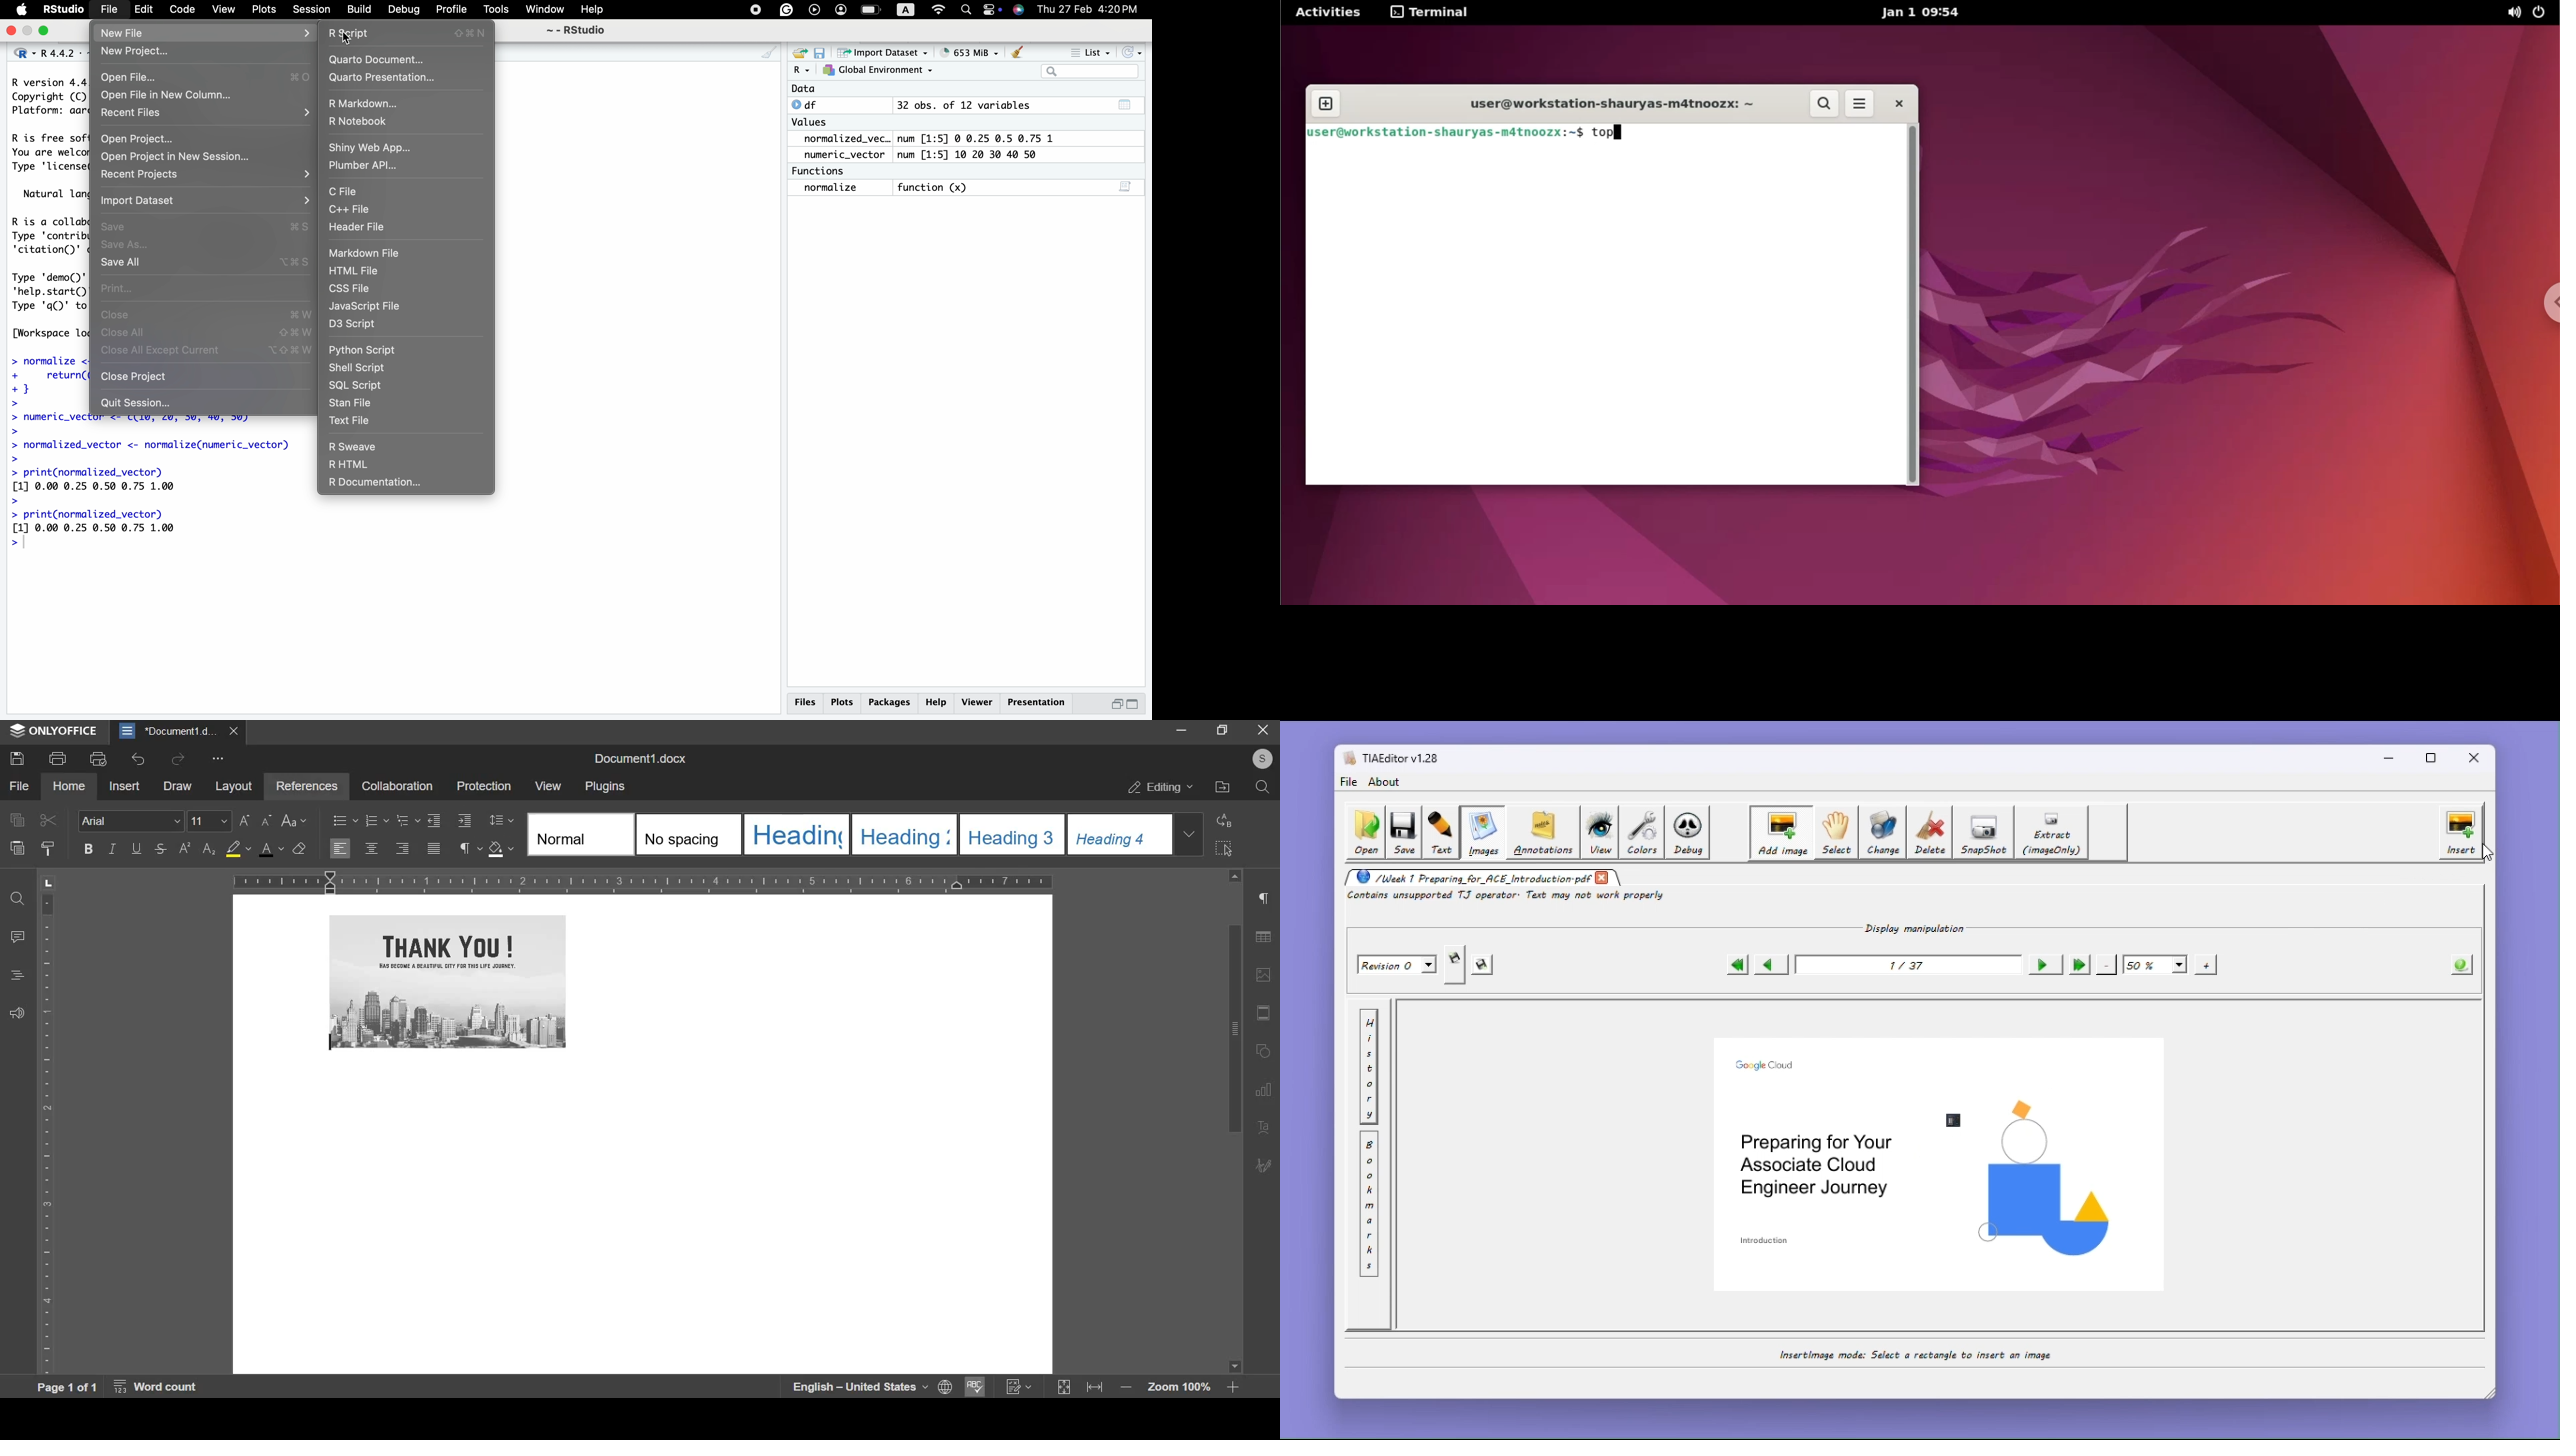 This screenshot has width=2576, height=1456. What do you see at coordinates (1092, 54) in the screenshot?
I see `List` at bounding box center [1092, 54].